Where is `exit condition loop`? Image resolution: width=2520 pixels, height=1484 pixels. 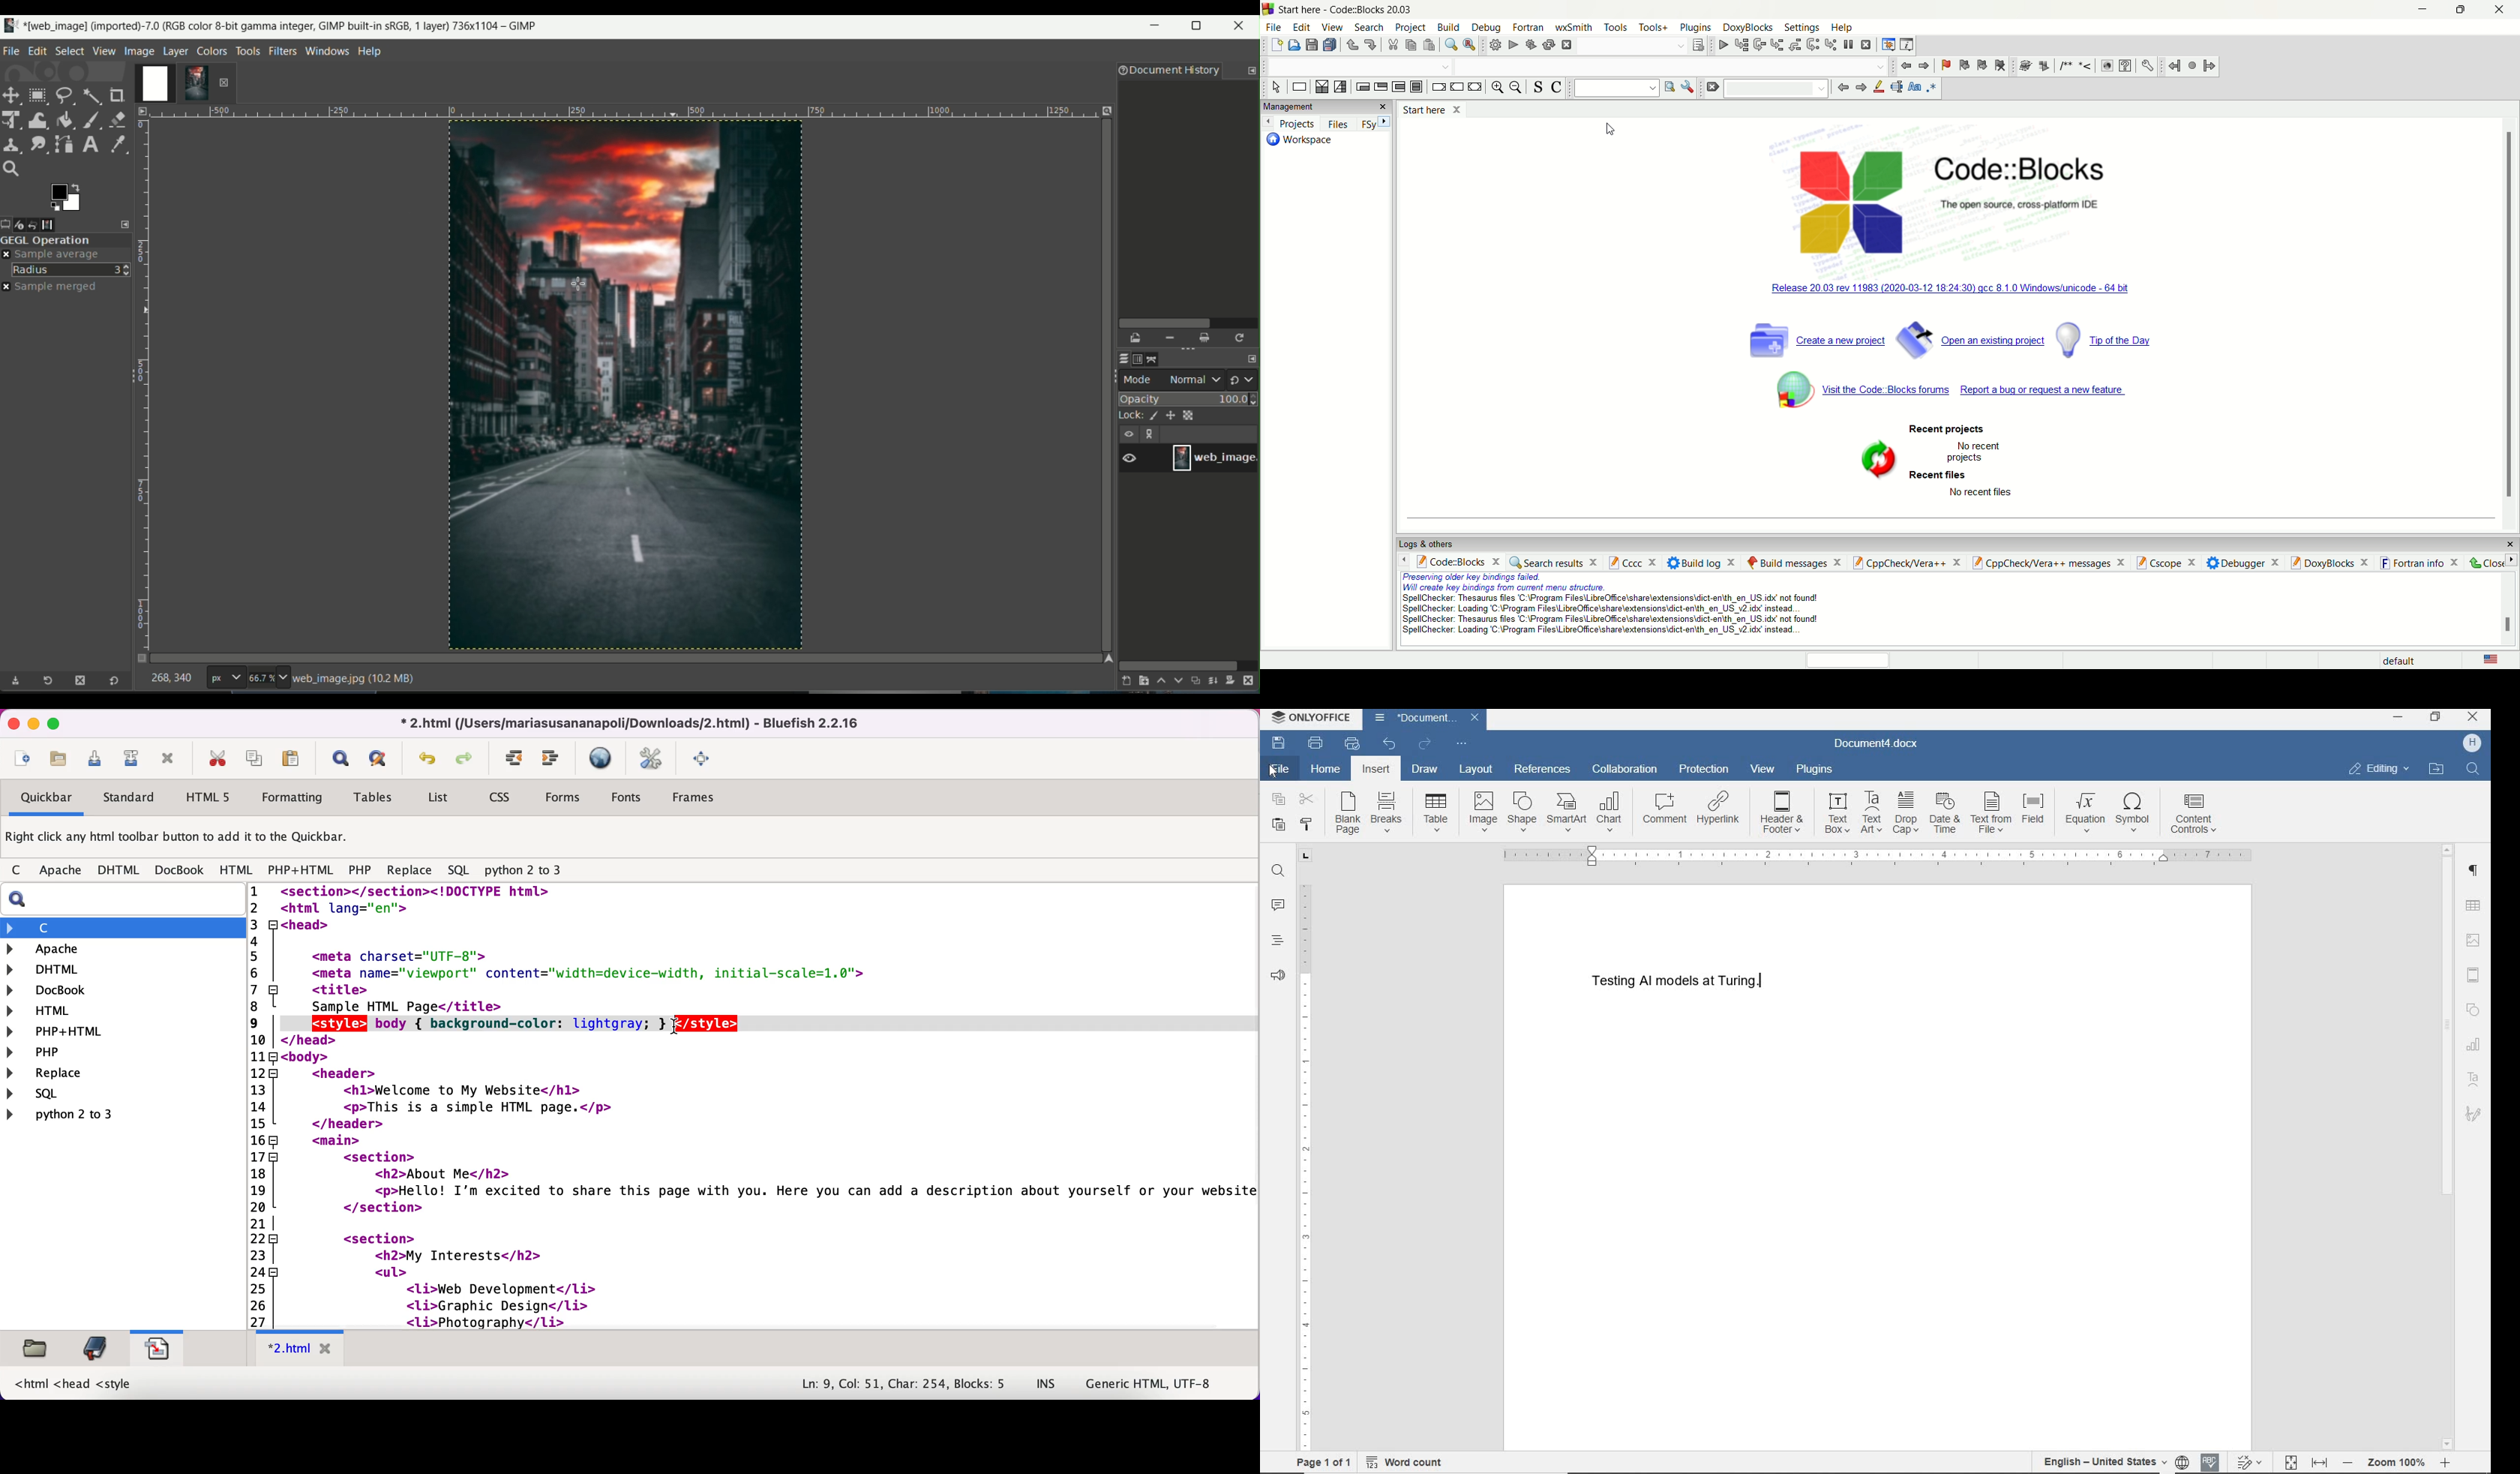 exit condition loop is located at coordinates (1381, 87).